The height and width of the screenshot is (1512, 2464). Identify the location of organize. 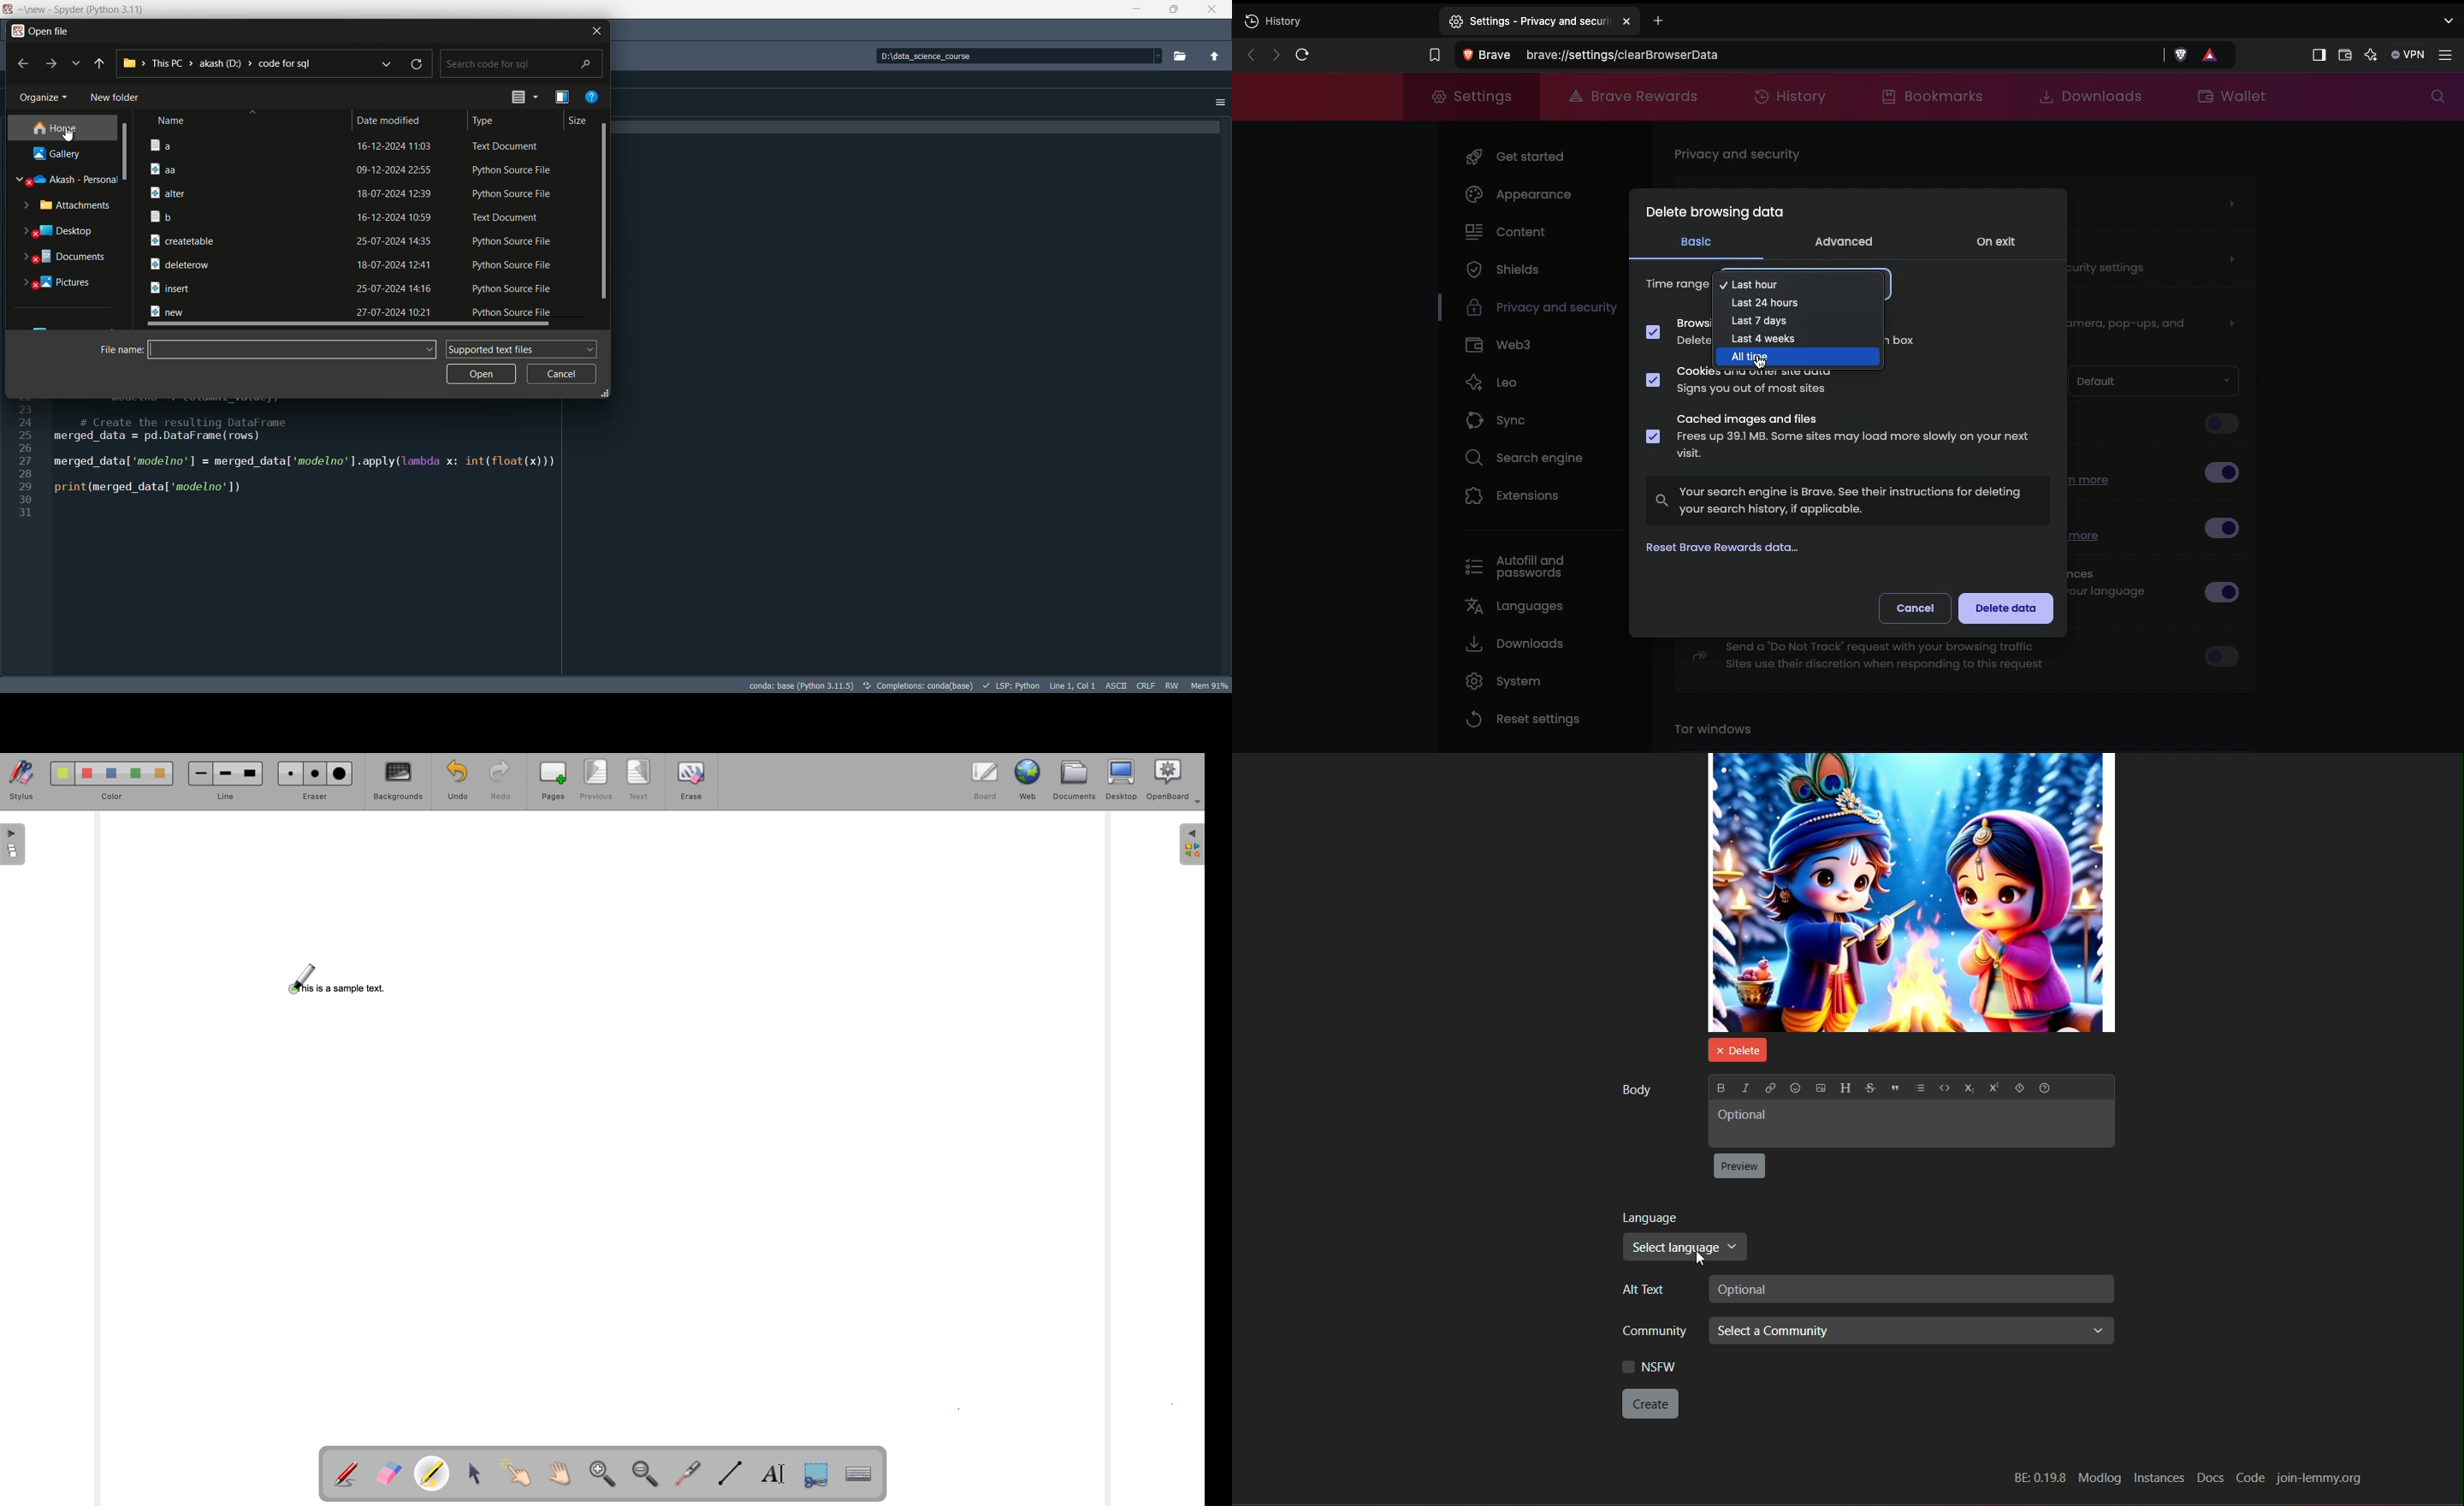
(46, 99).